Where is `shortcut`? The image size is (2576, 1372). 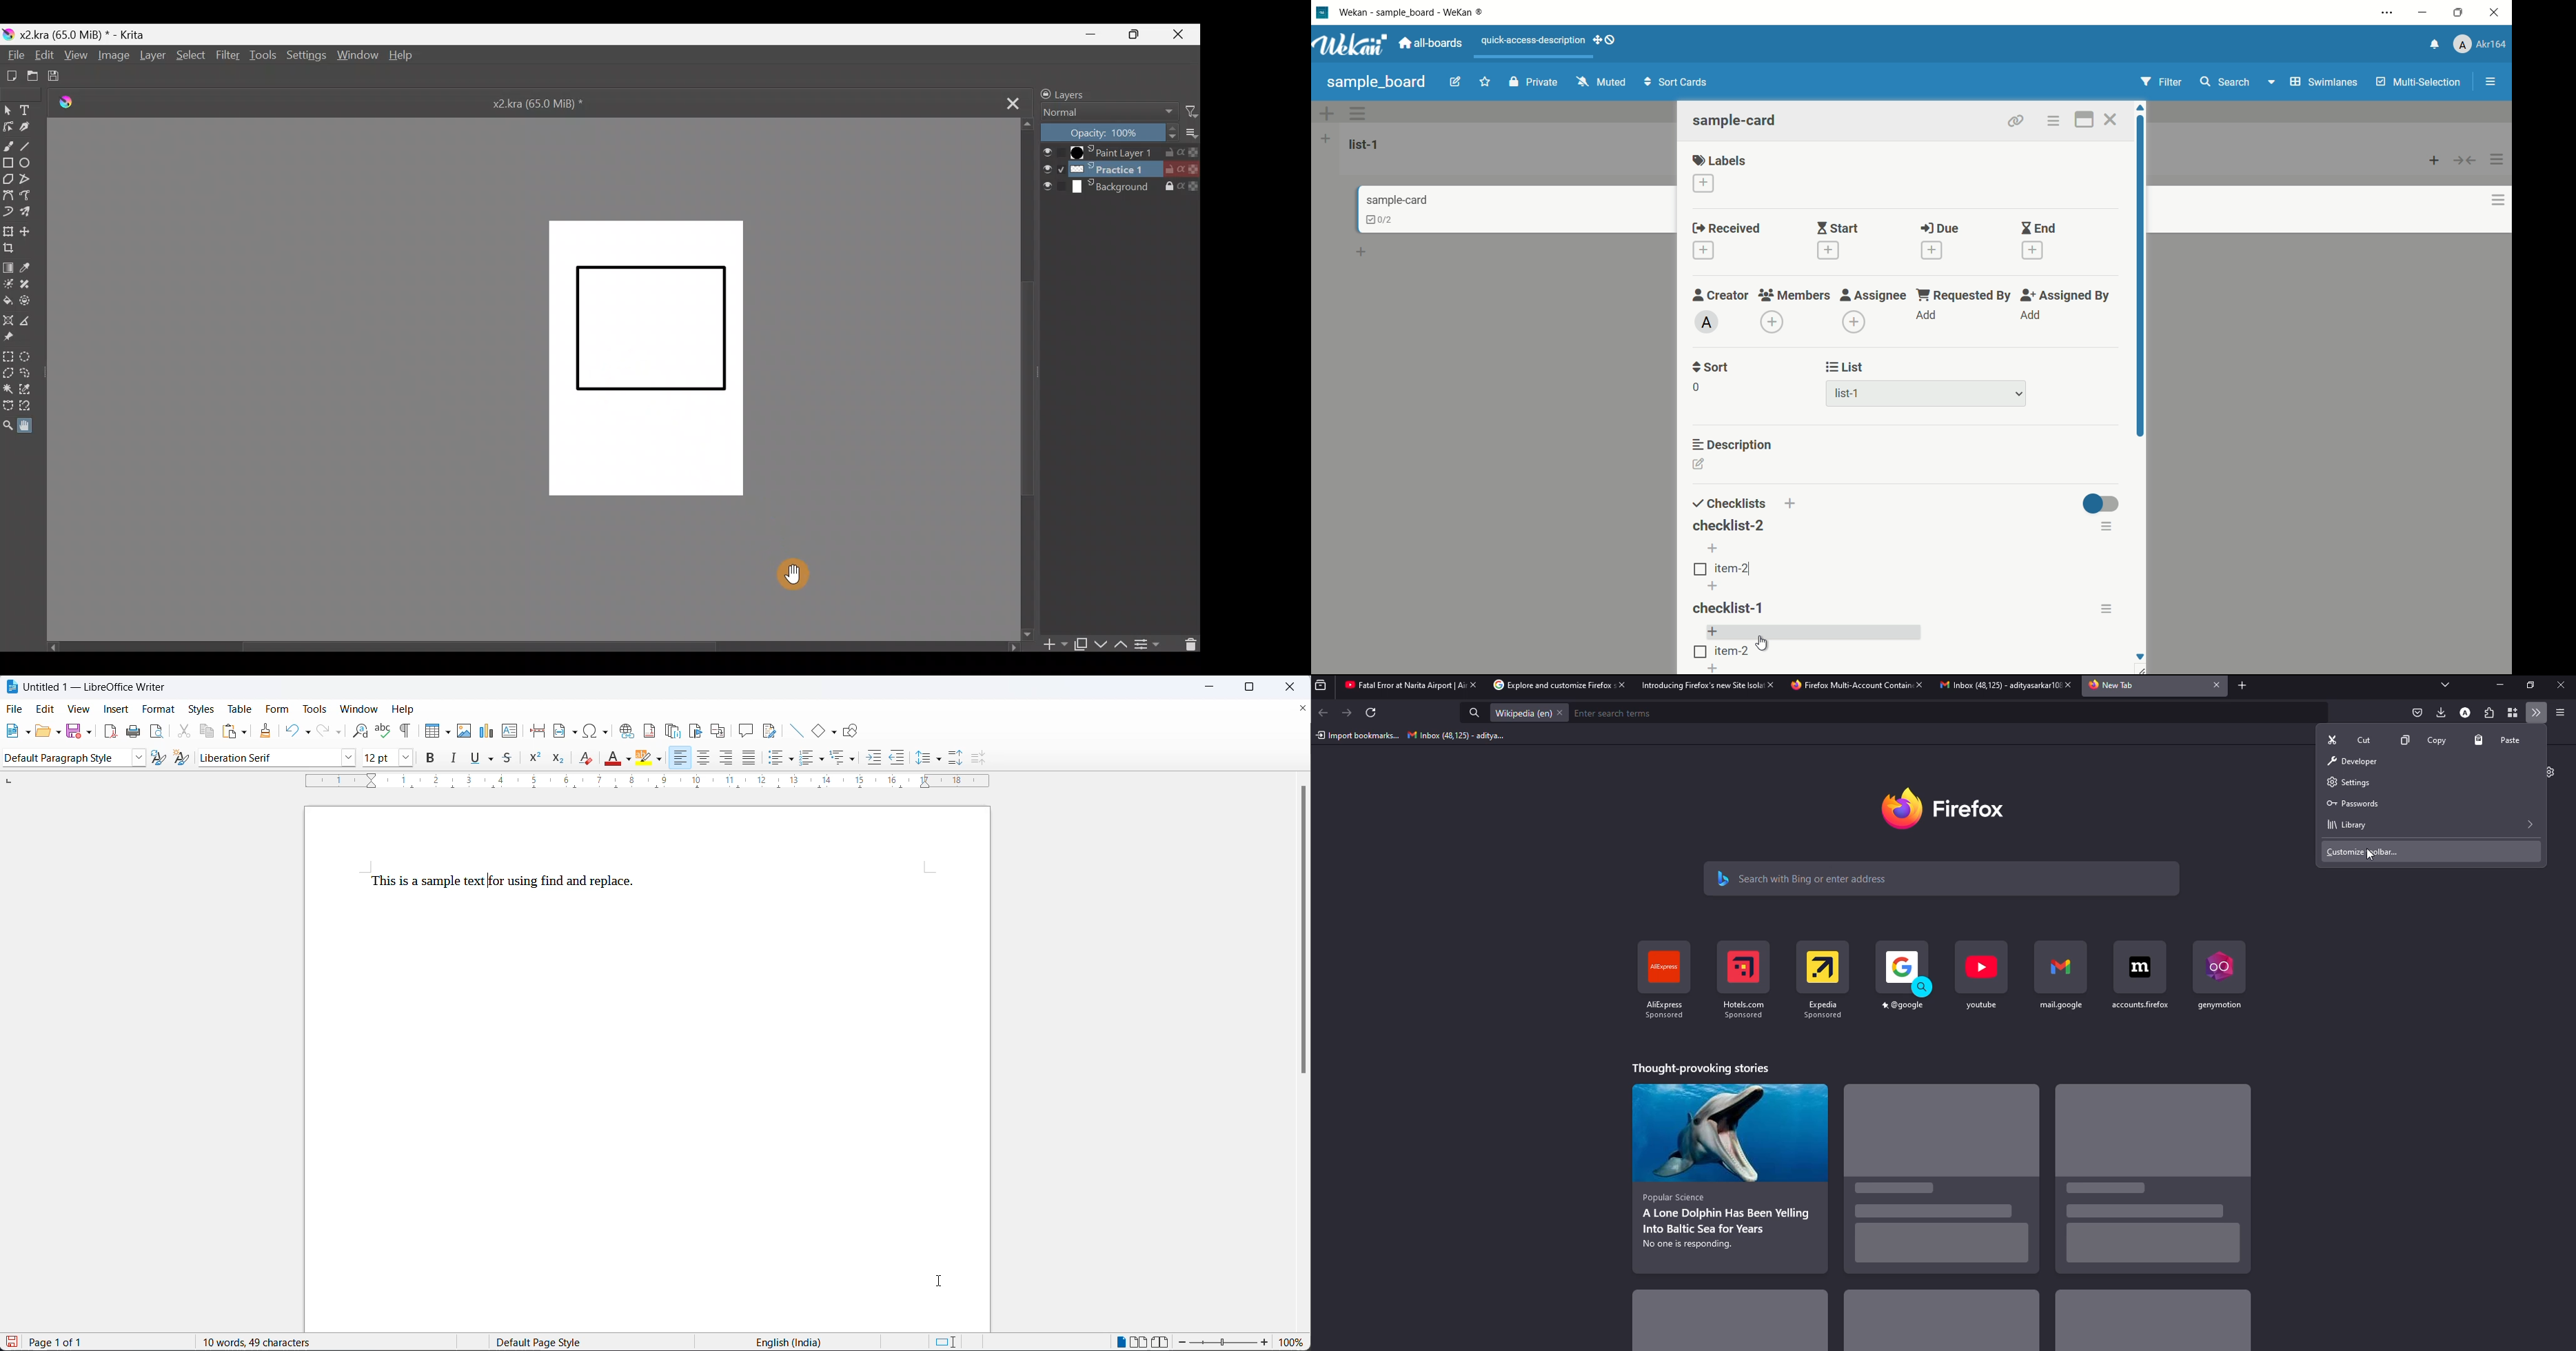
shortcut is located at coordinates (1823, 979).